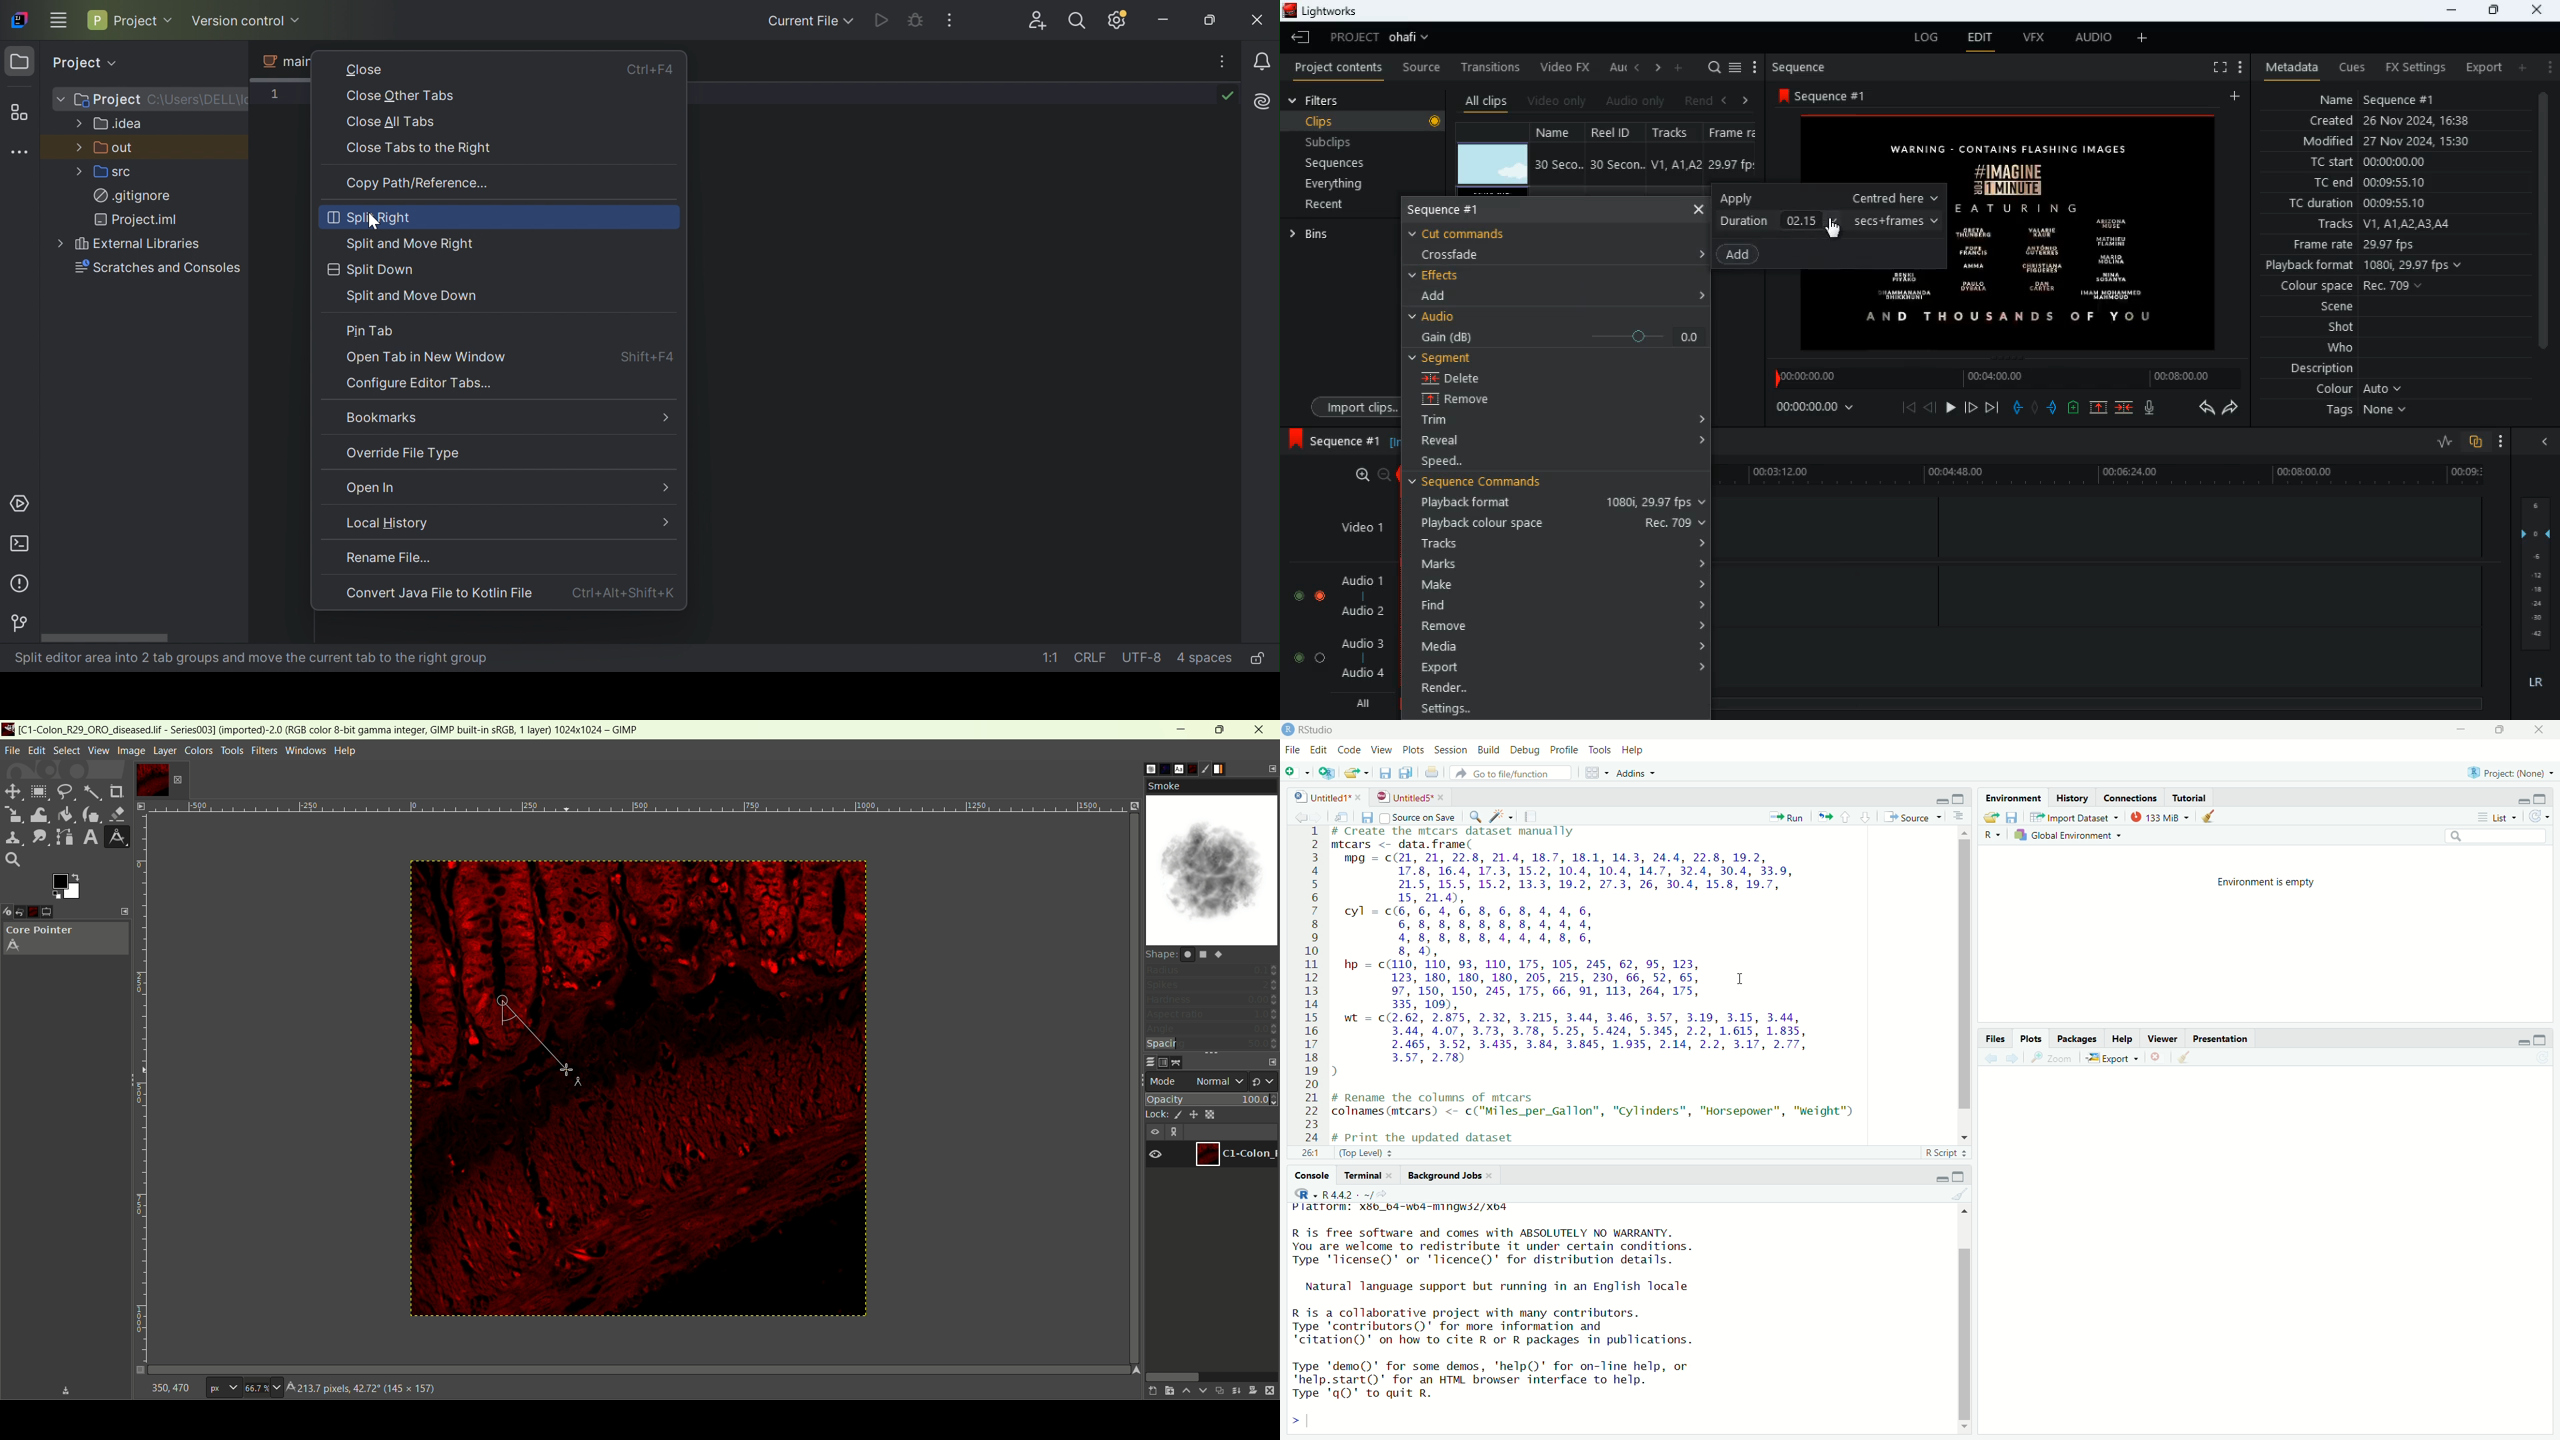  Describe the element at coordinates (1909, 407) in the screenshot. I see `beggining` at that location.